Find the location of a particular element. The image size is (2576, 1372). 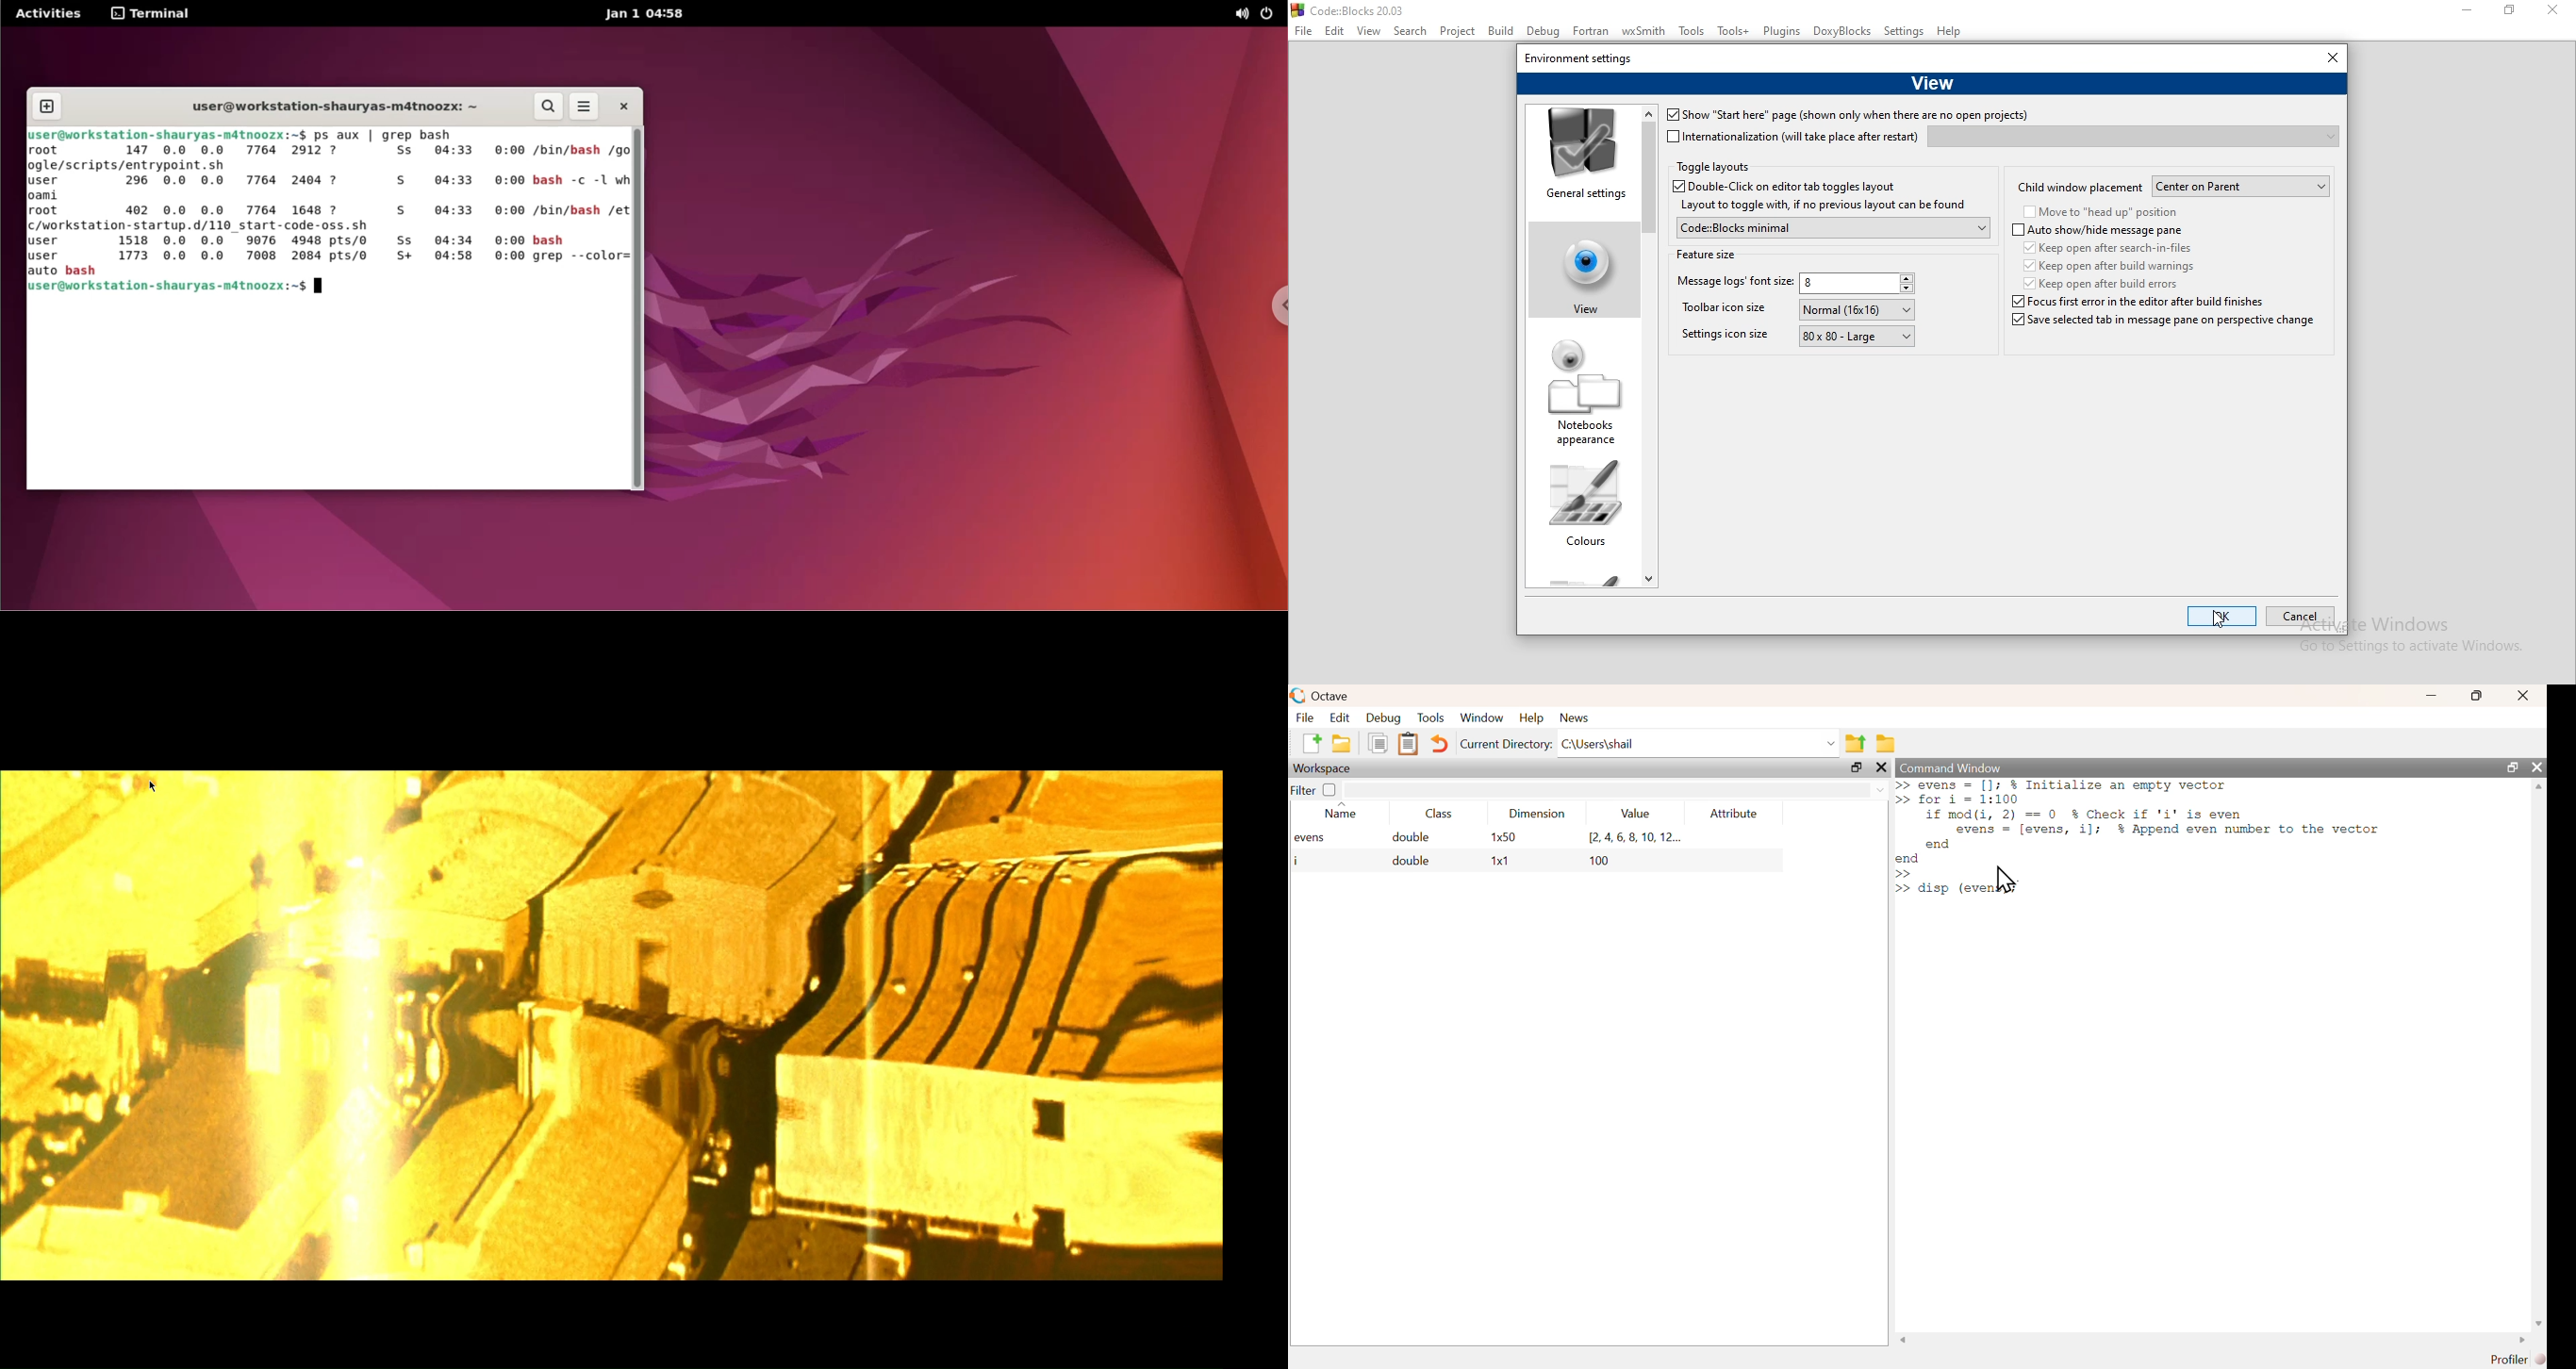

value is located at coordinates (1632, 815).